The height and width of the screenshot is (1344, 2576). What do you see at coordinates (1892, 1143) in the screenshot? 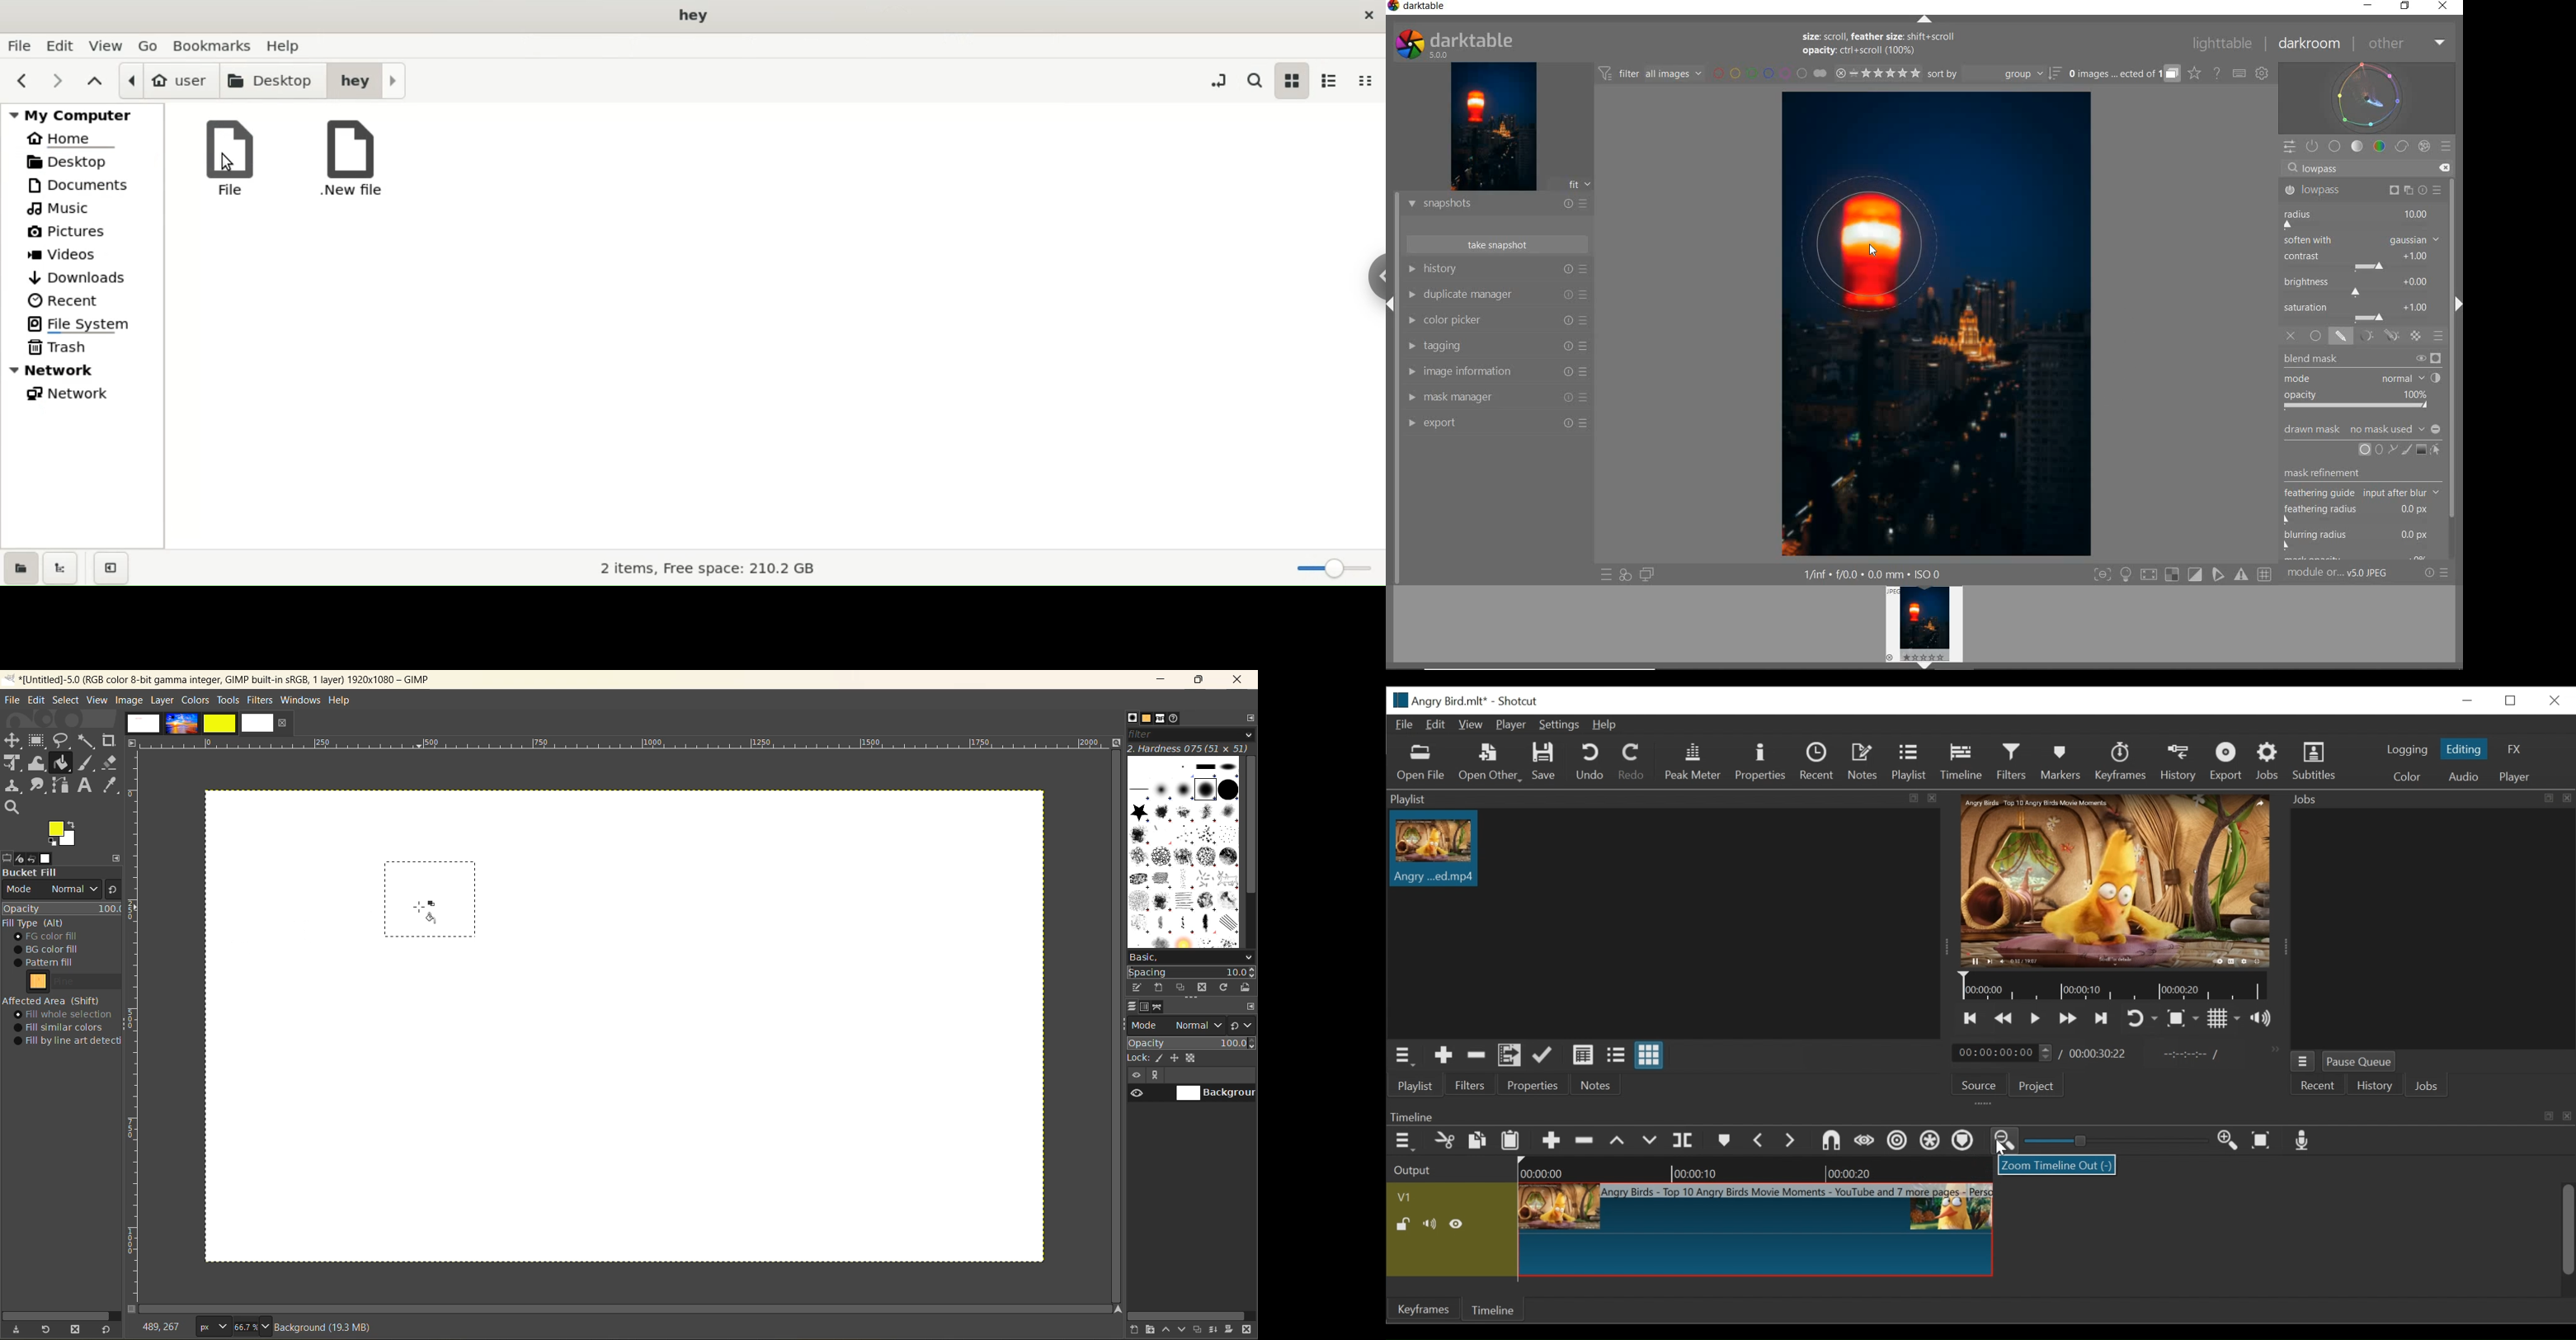
I see `Set Second Simple Keyframe` at bounding box center [1892, 1143].